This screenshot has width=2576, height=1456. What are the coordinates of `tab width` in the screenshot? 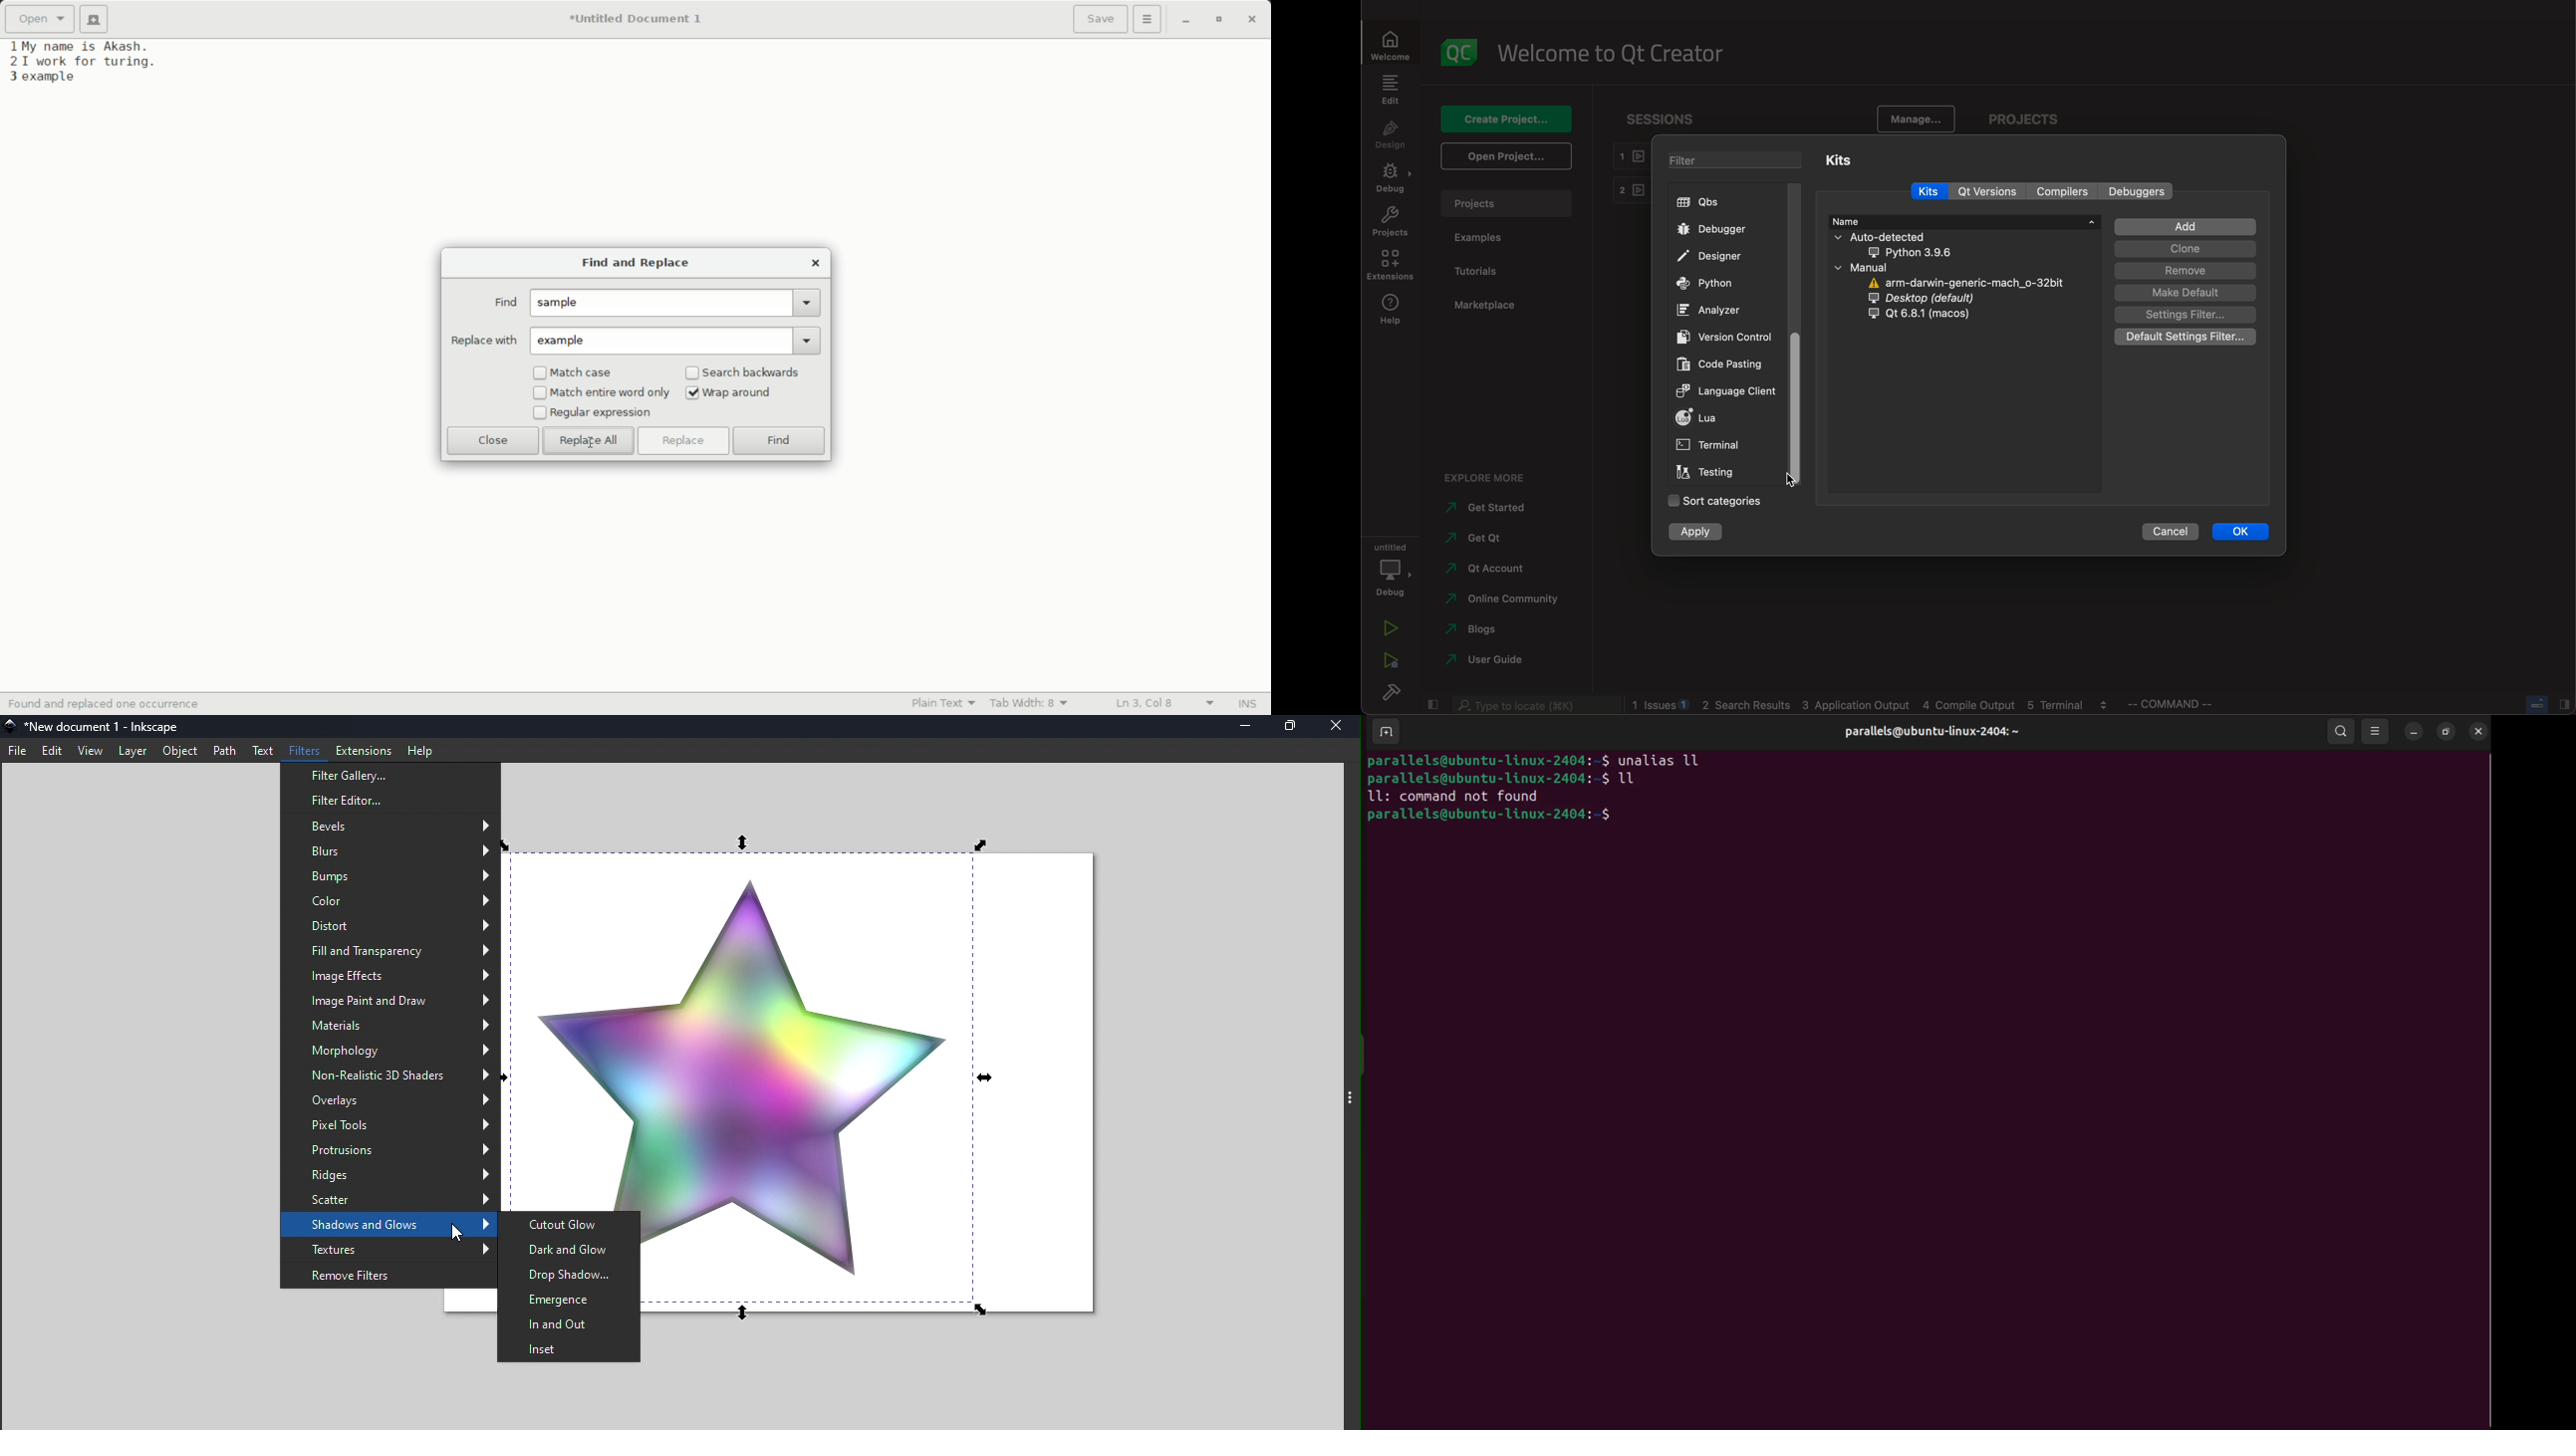 It's located at (1030, 703).